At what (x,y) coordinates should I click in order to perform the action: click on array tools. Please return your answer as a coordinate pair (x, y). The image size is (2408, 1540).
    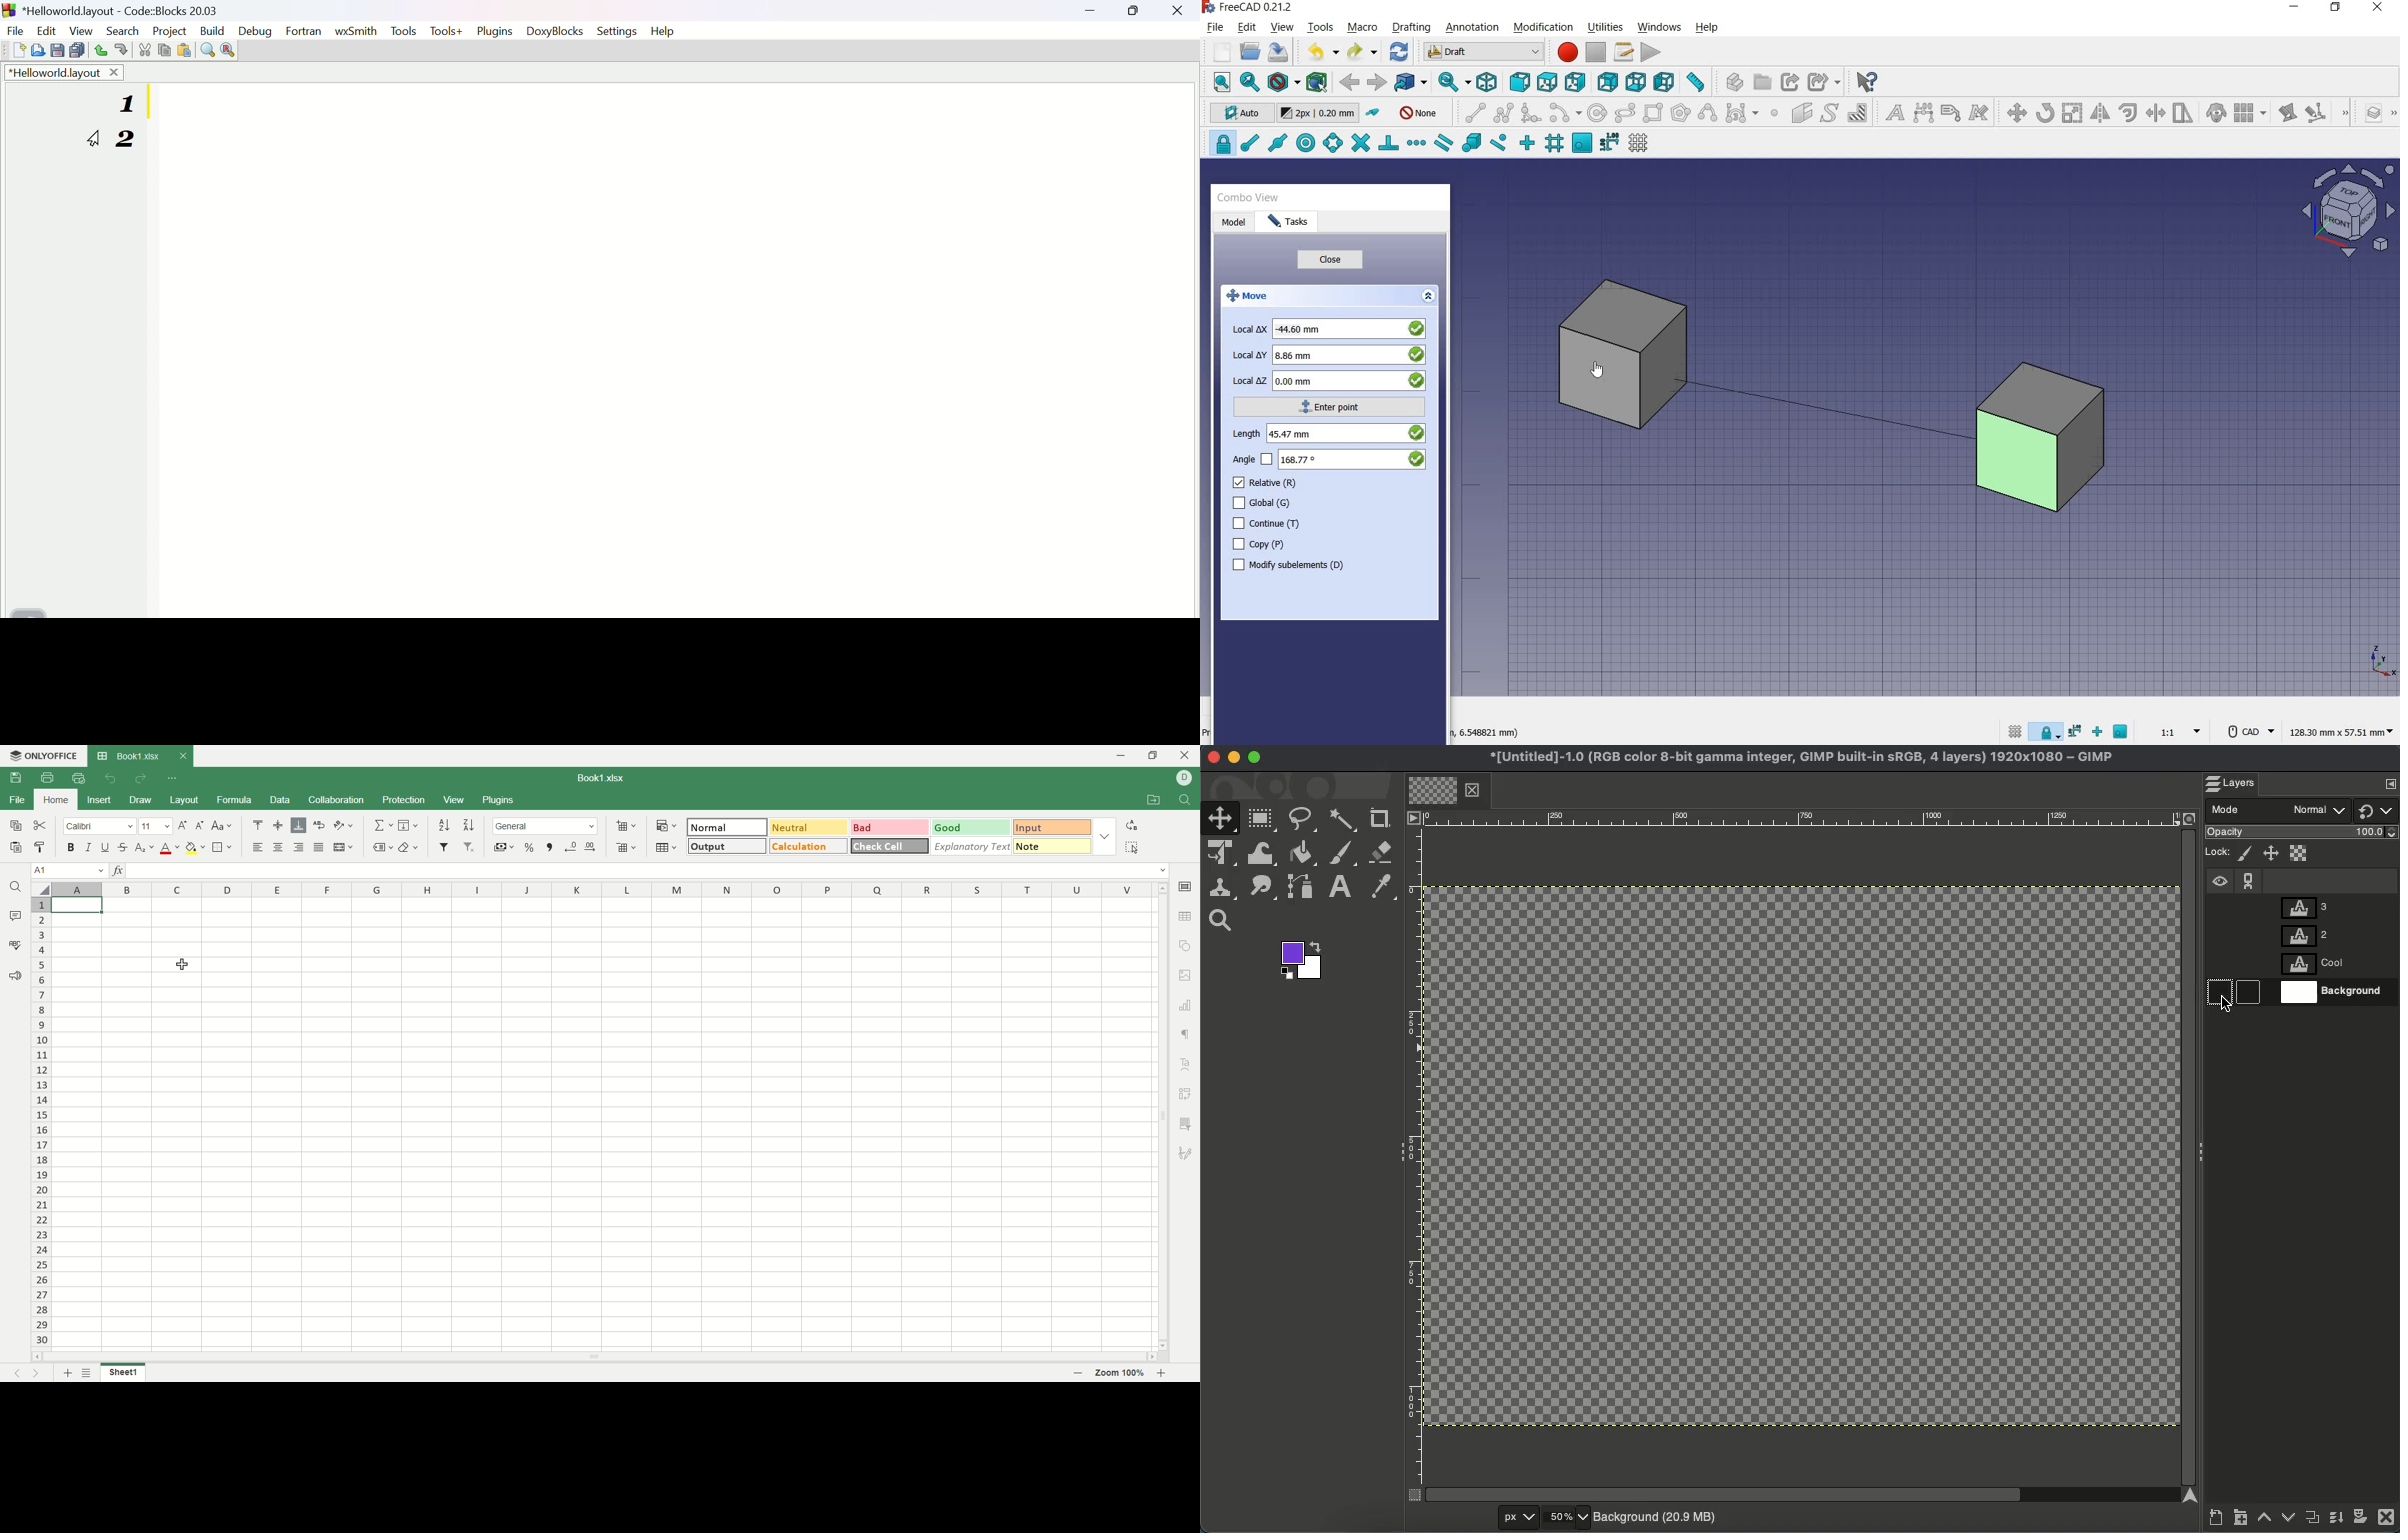
    Looking at the image, I should click on (2249, 112).